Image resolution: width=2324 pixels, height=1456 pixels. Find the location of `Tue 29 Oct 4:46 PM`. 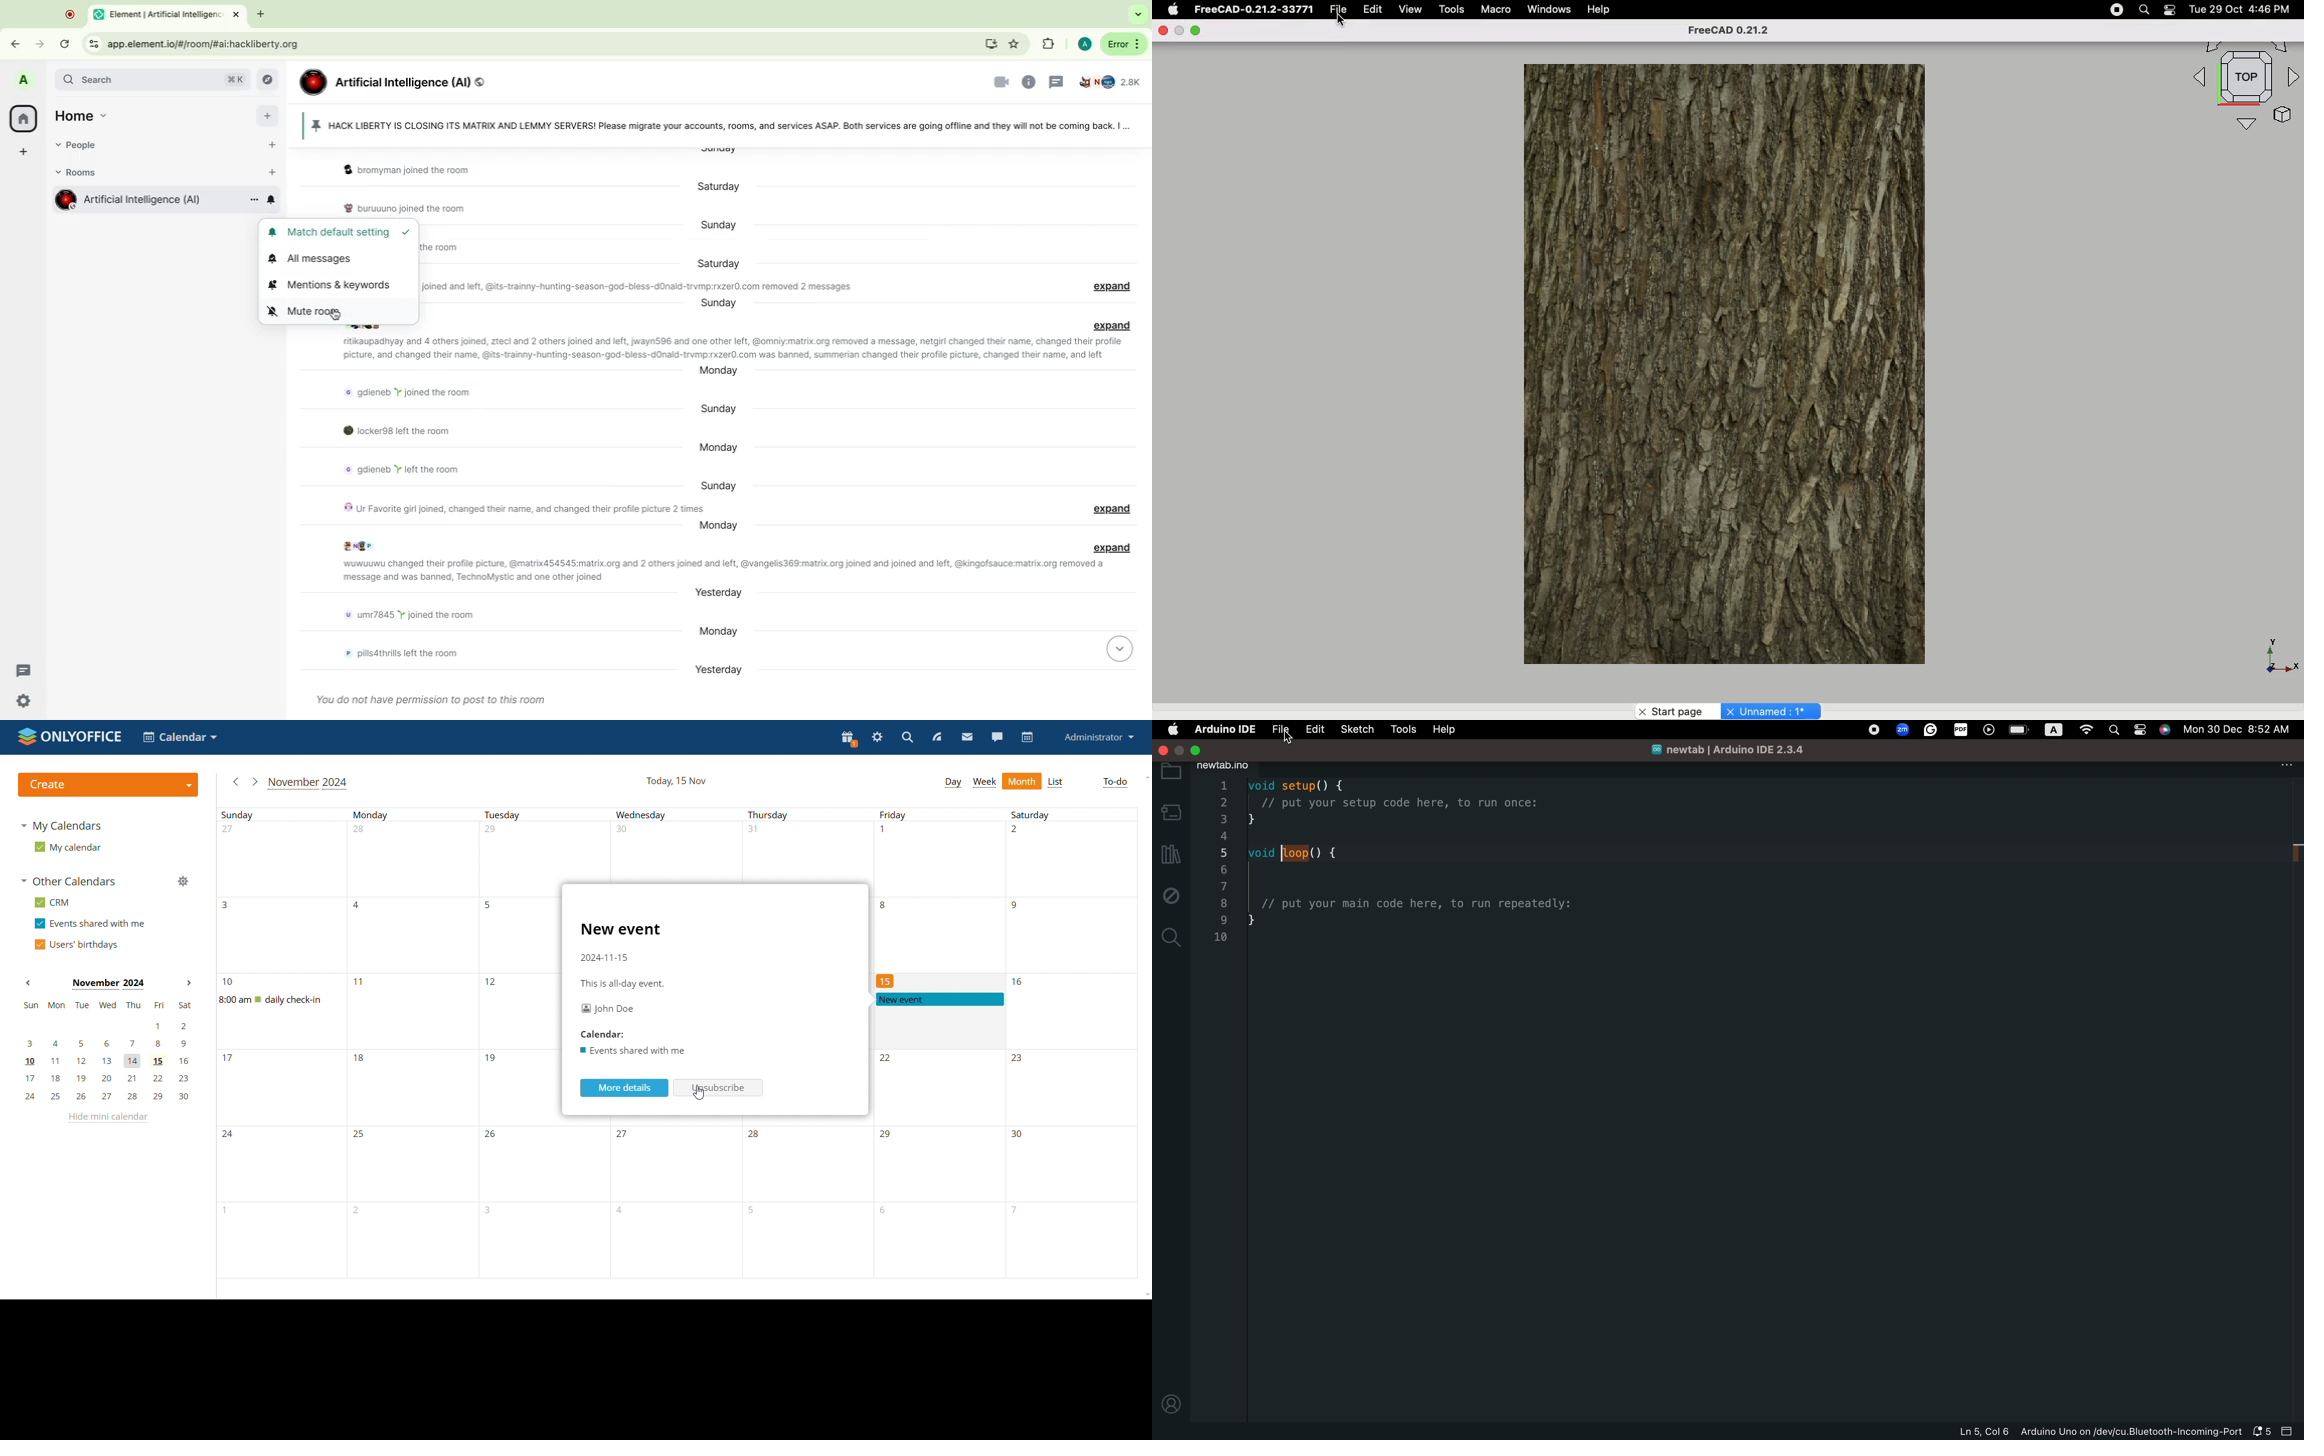

Tue 29 Oct 4:46 PM is located at coordinates (2237, 10).